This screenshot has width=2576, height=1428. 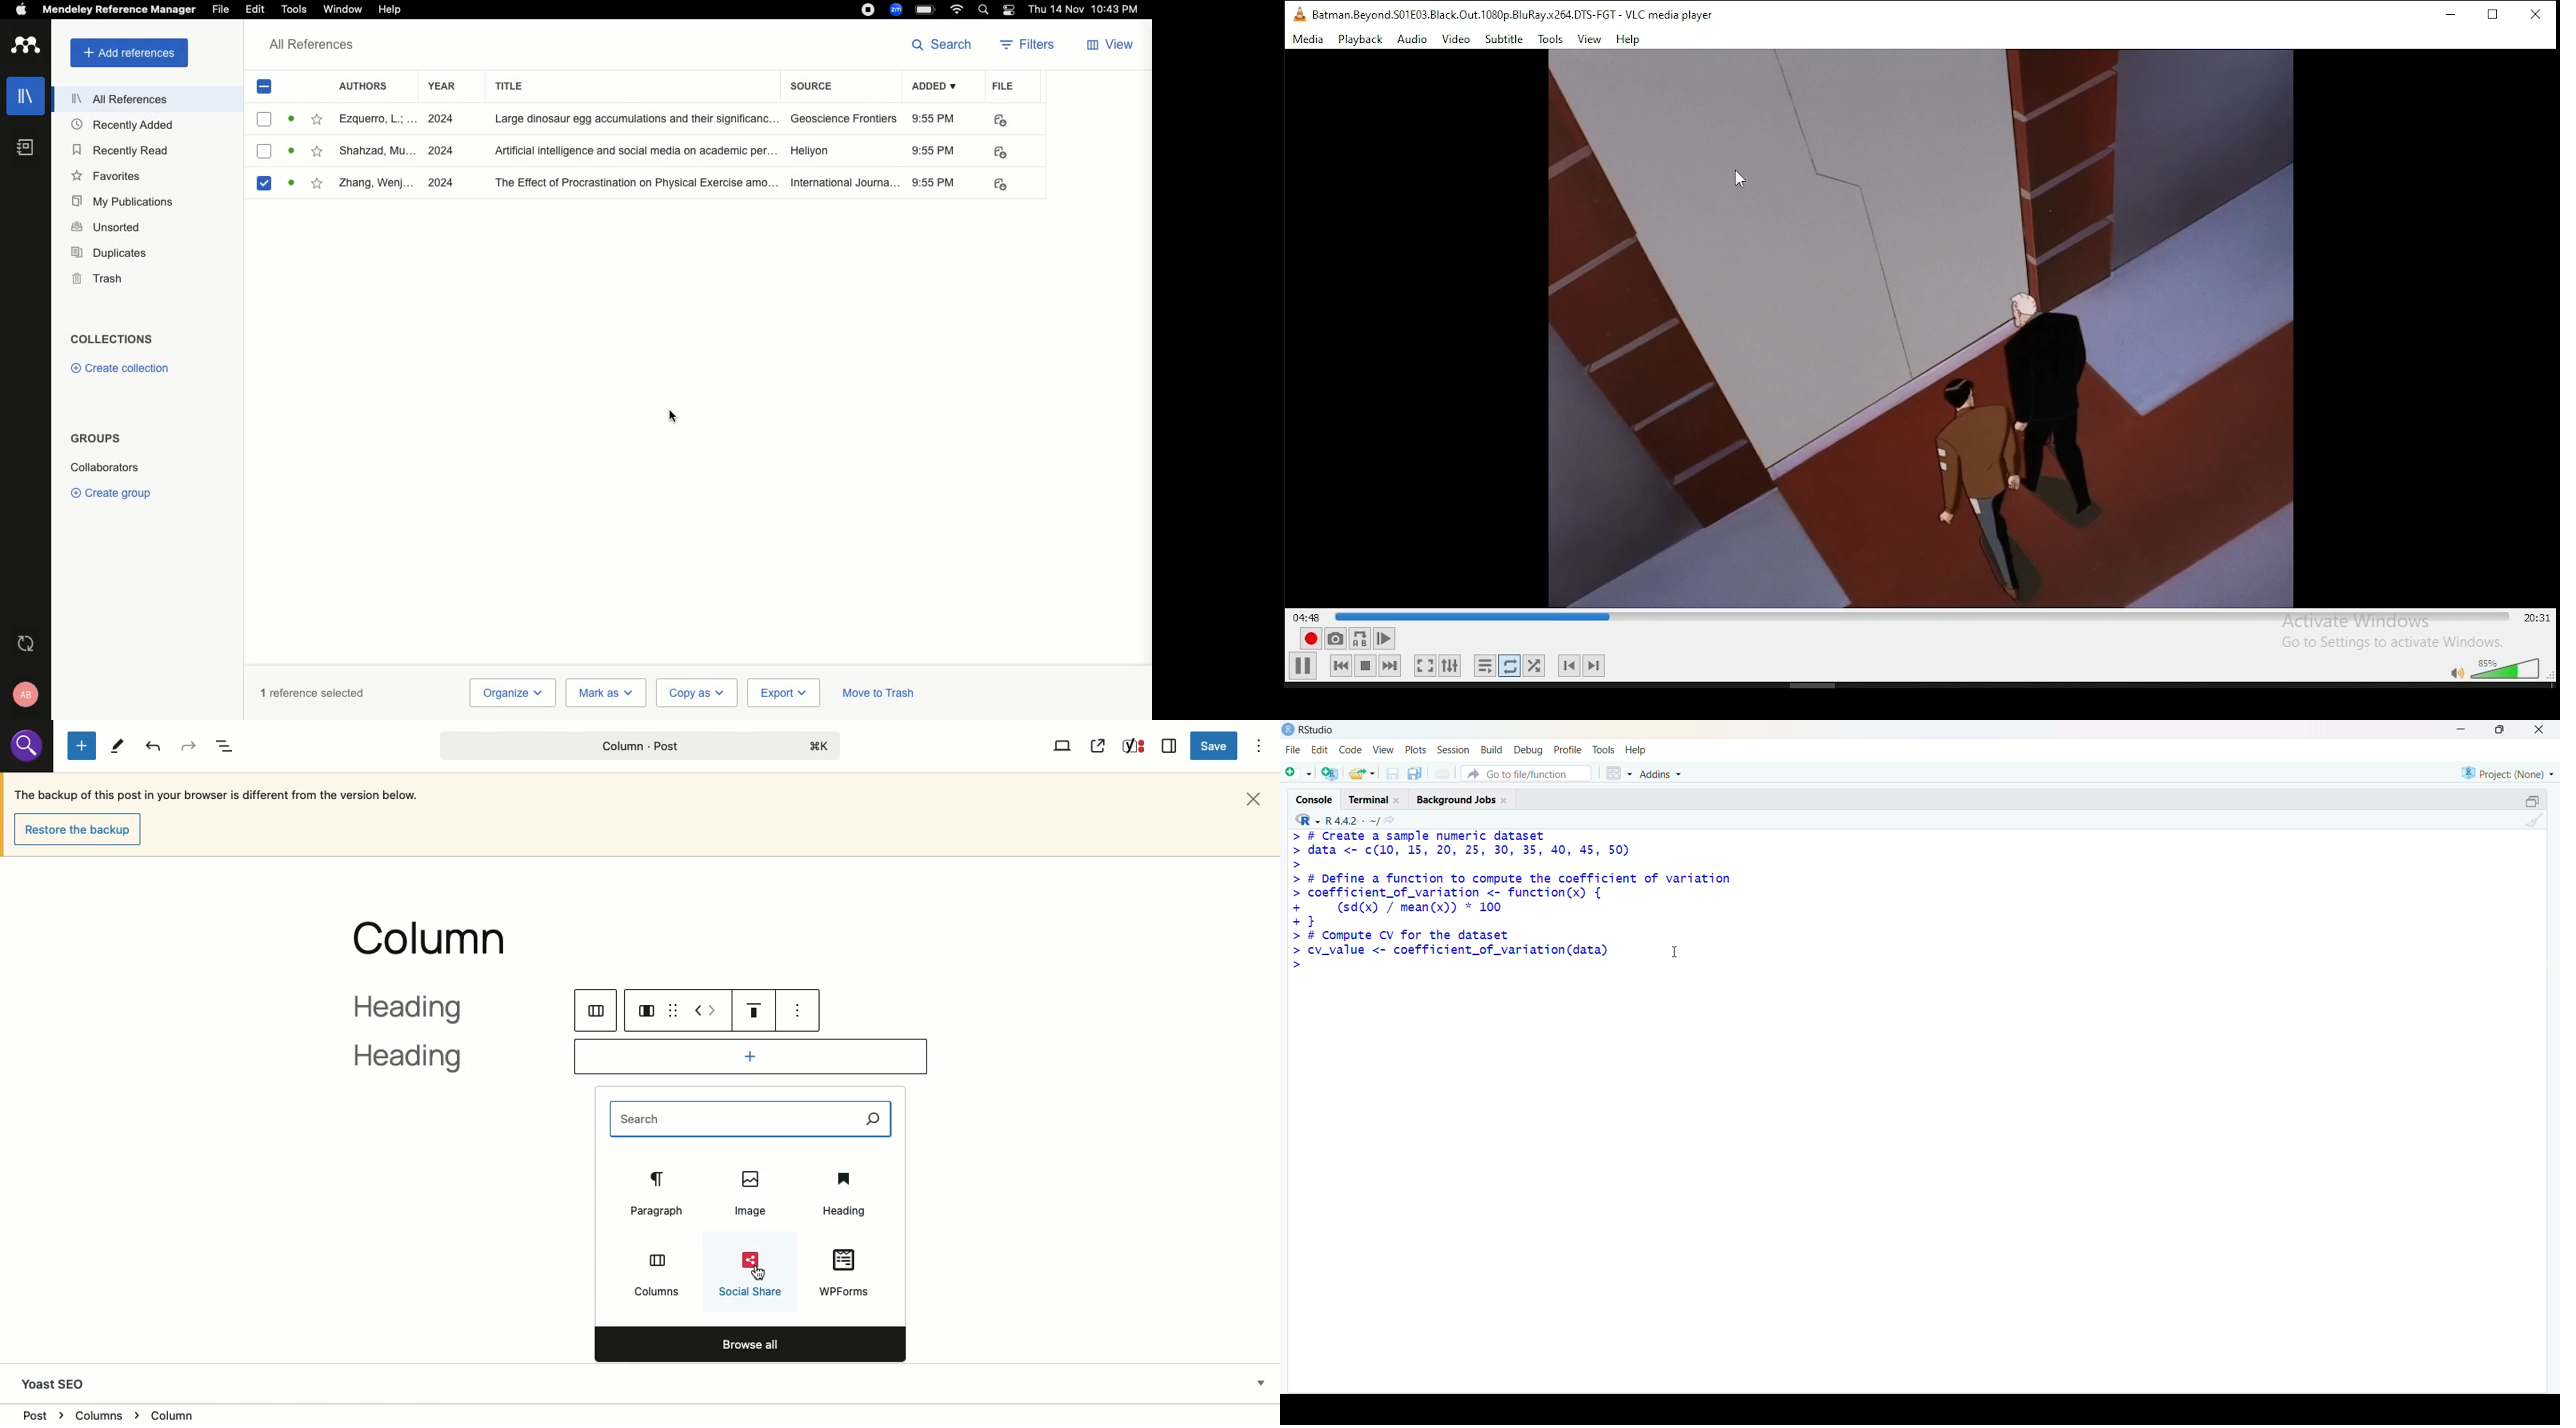 I want to click on session, so click(x=1453, y=750).